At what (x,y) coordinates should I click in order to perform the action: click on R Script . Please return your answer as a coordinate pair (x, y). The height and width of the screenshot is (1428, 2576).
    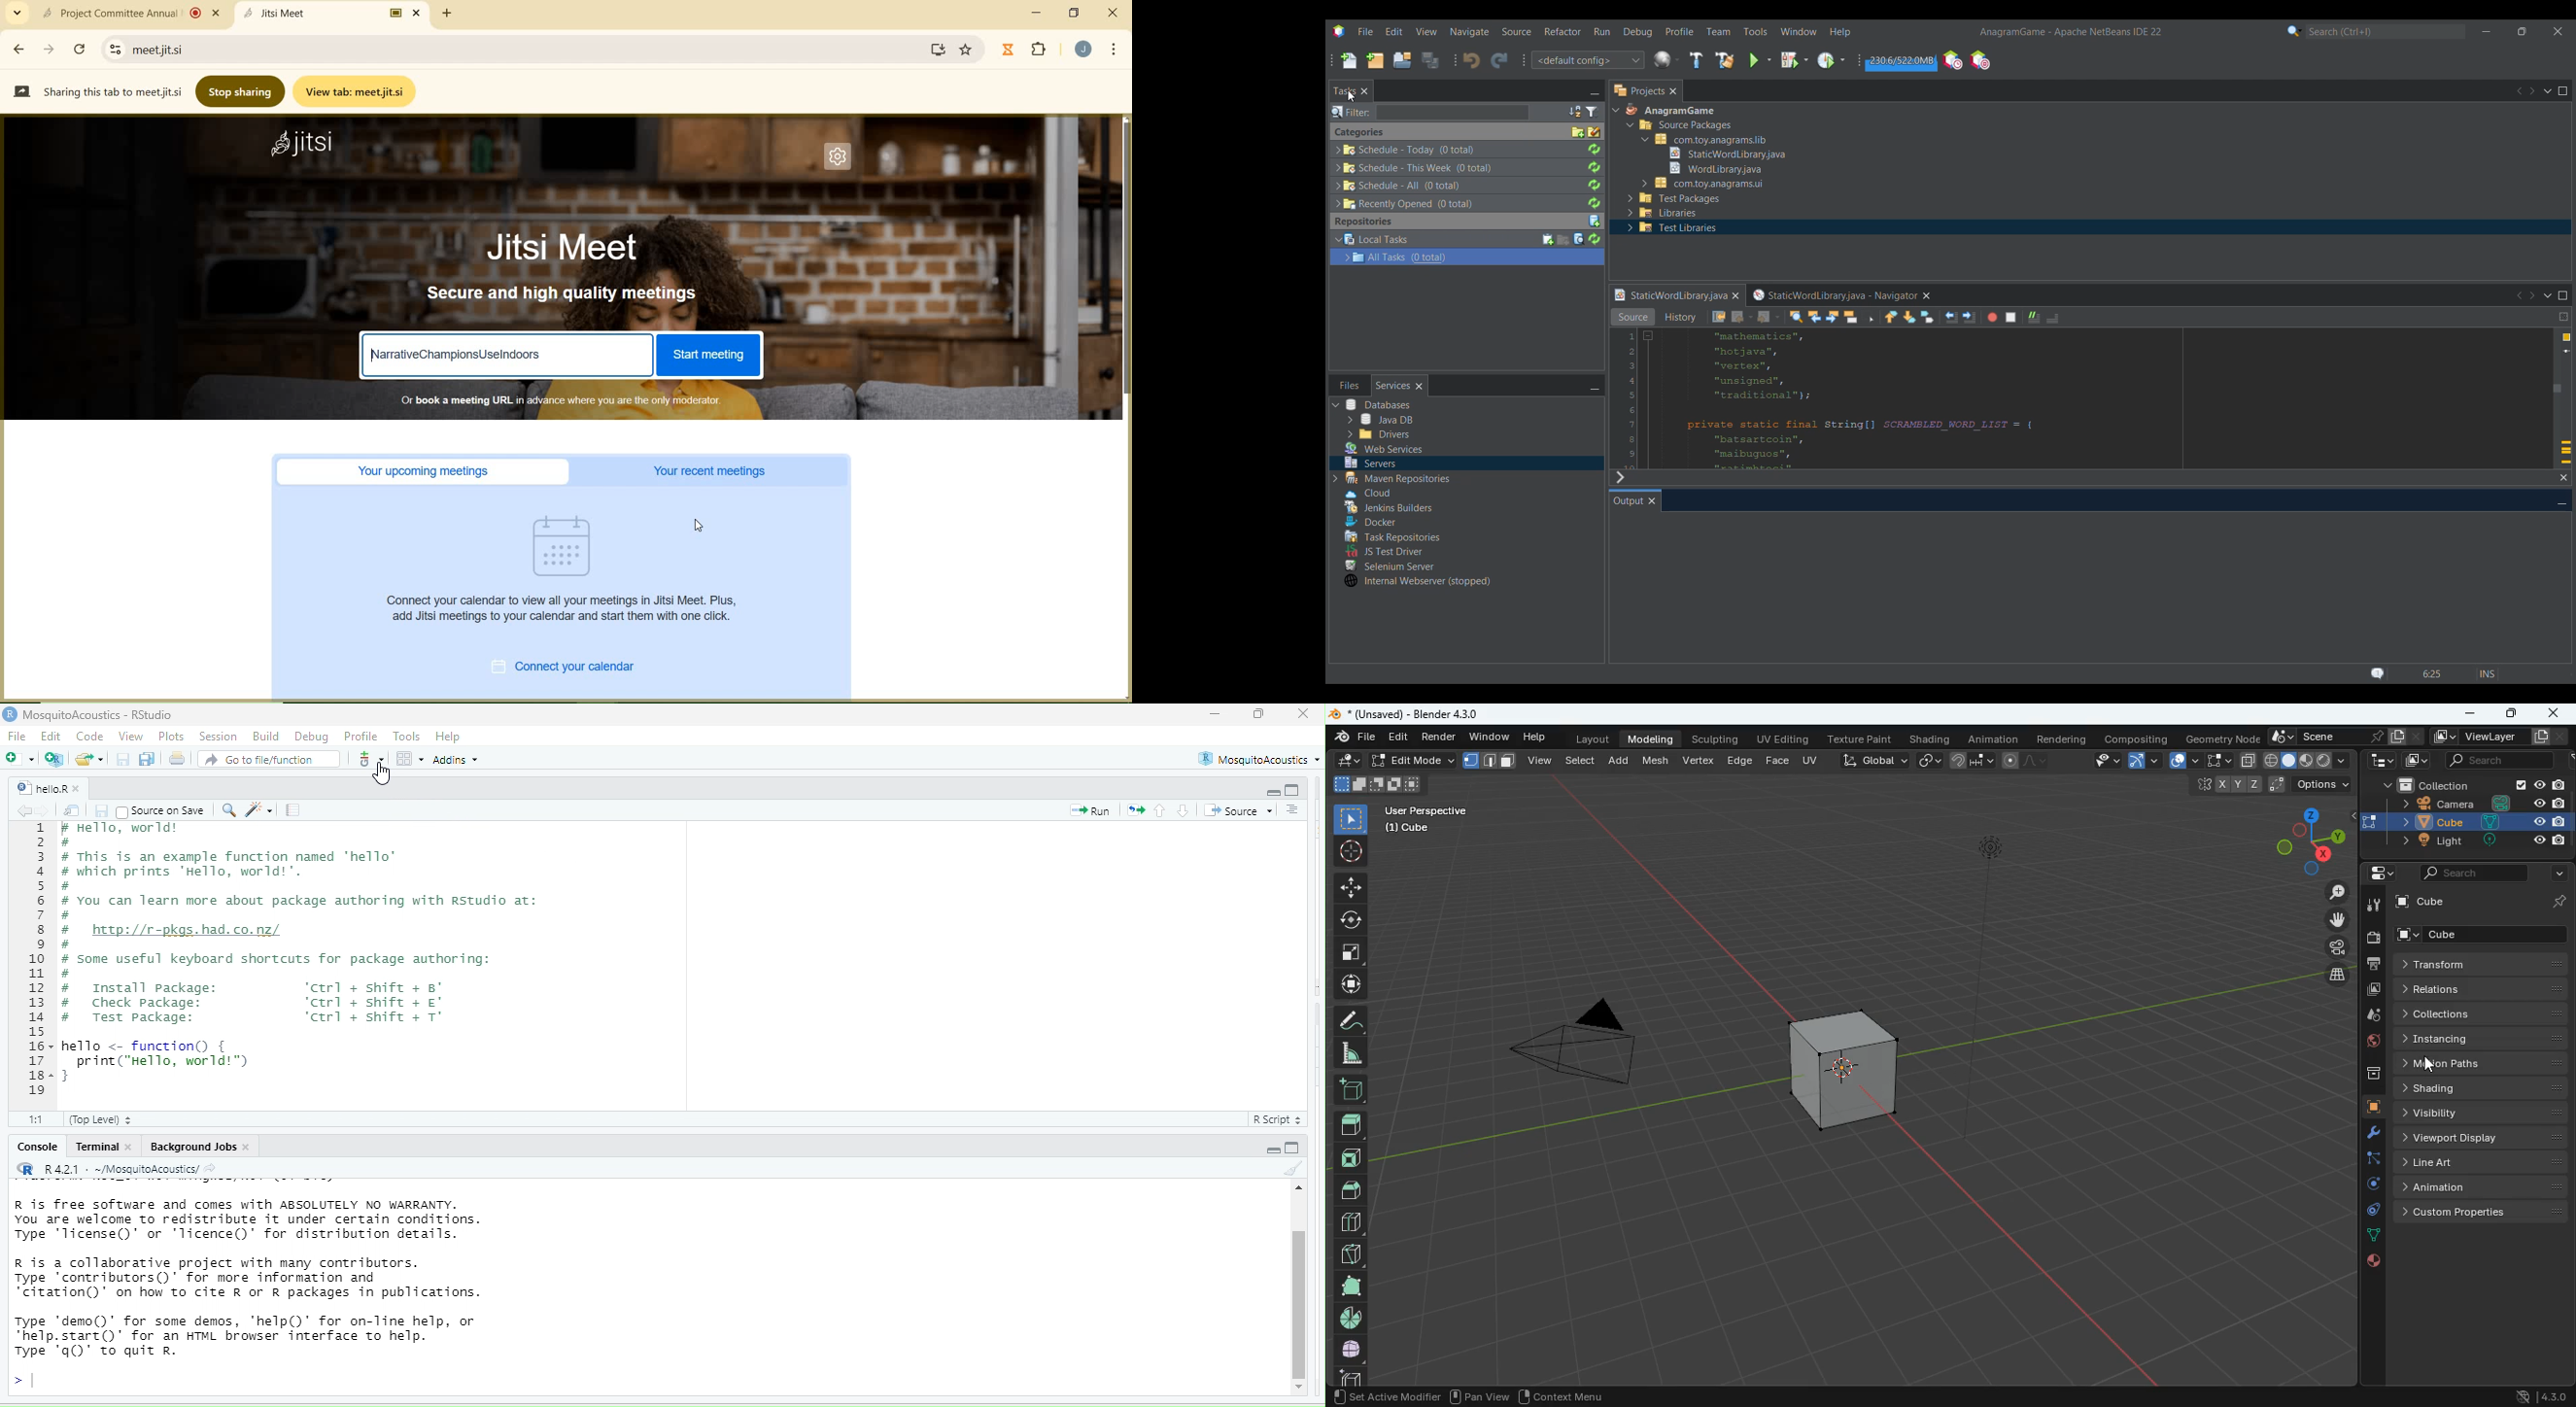
    Looking at the image, I should click on (1281, 1118).